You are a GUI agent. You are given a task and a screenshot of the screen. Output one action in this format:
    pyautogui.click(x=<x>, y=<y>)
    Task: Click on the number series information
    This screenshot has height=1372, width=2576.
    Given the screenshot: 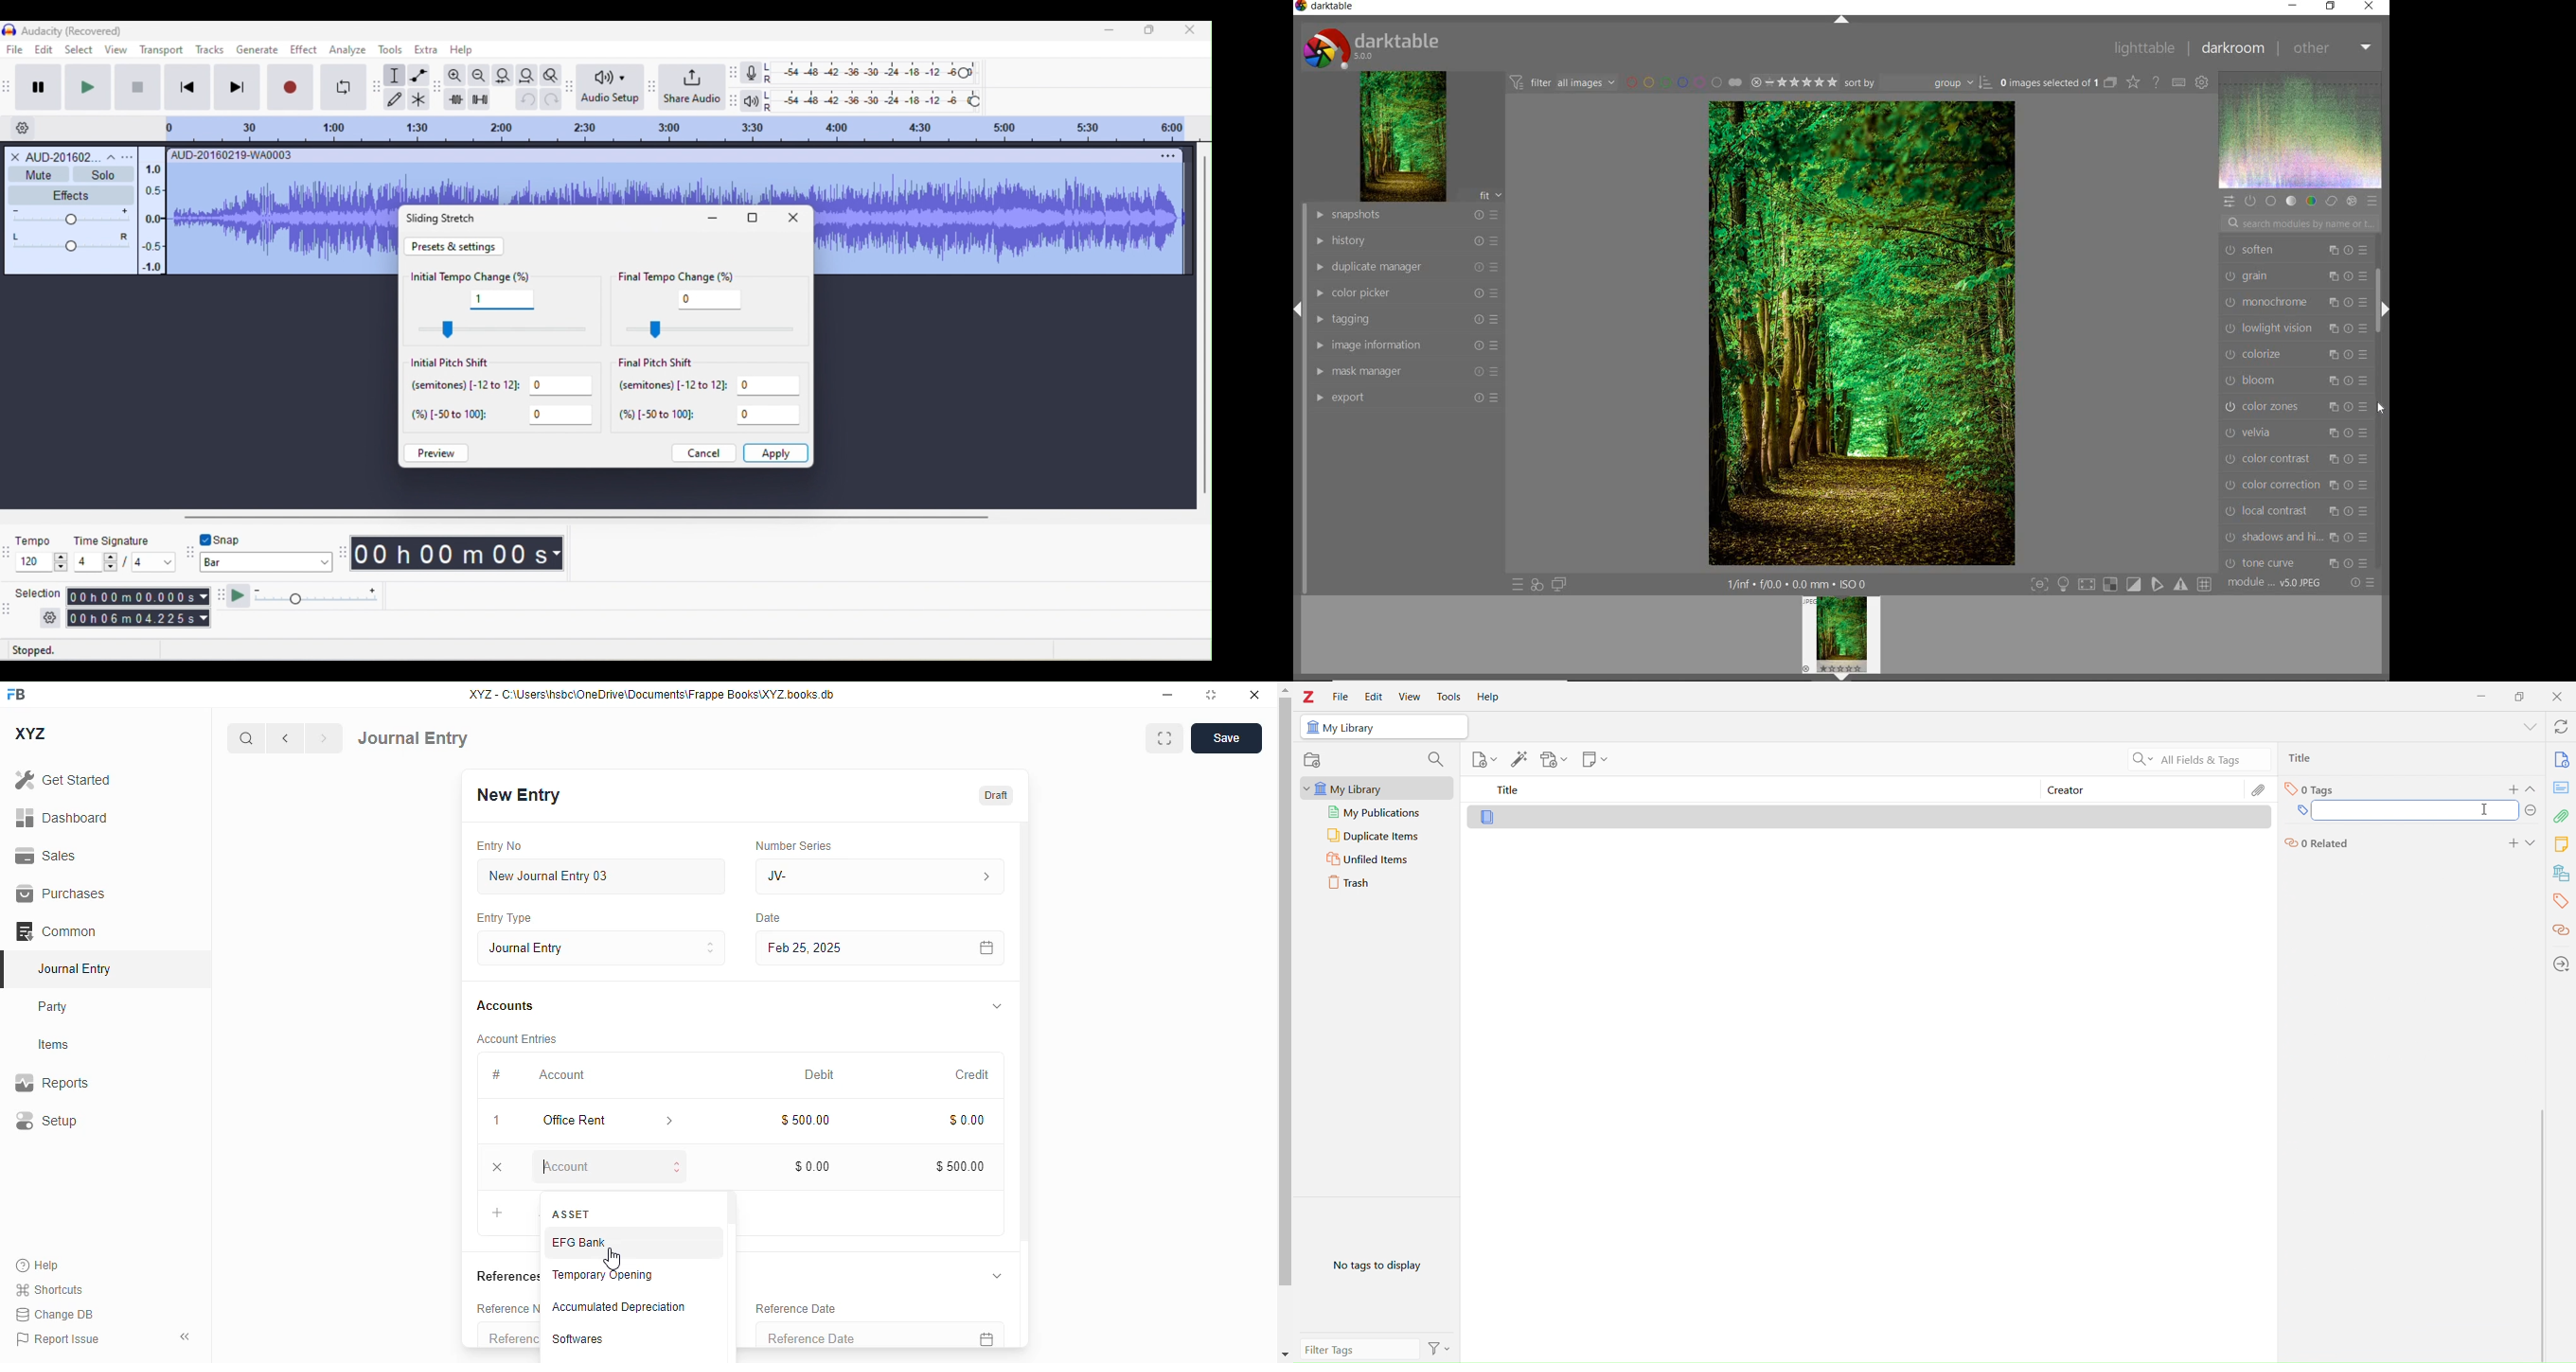 What is the action you would take?
    pyautogui.click(x=984, y=876)
    